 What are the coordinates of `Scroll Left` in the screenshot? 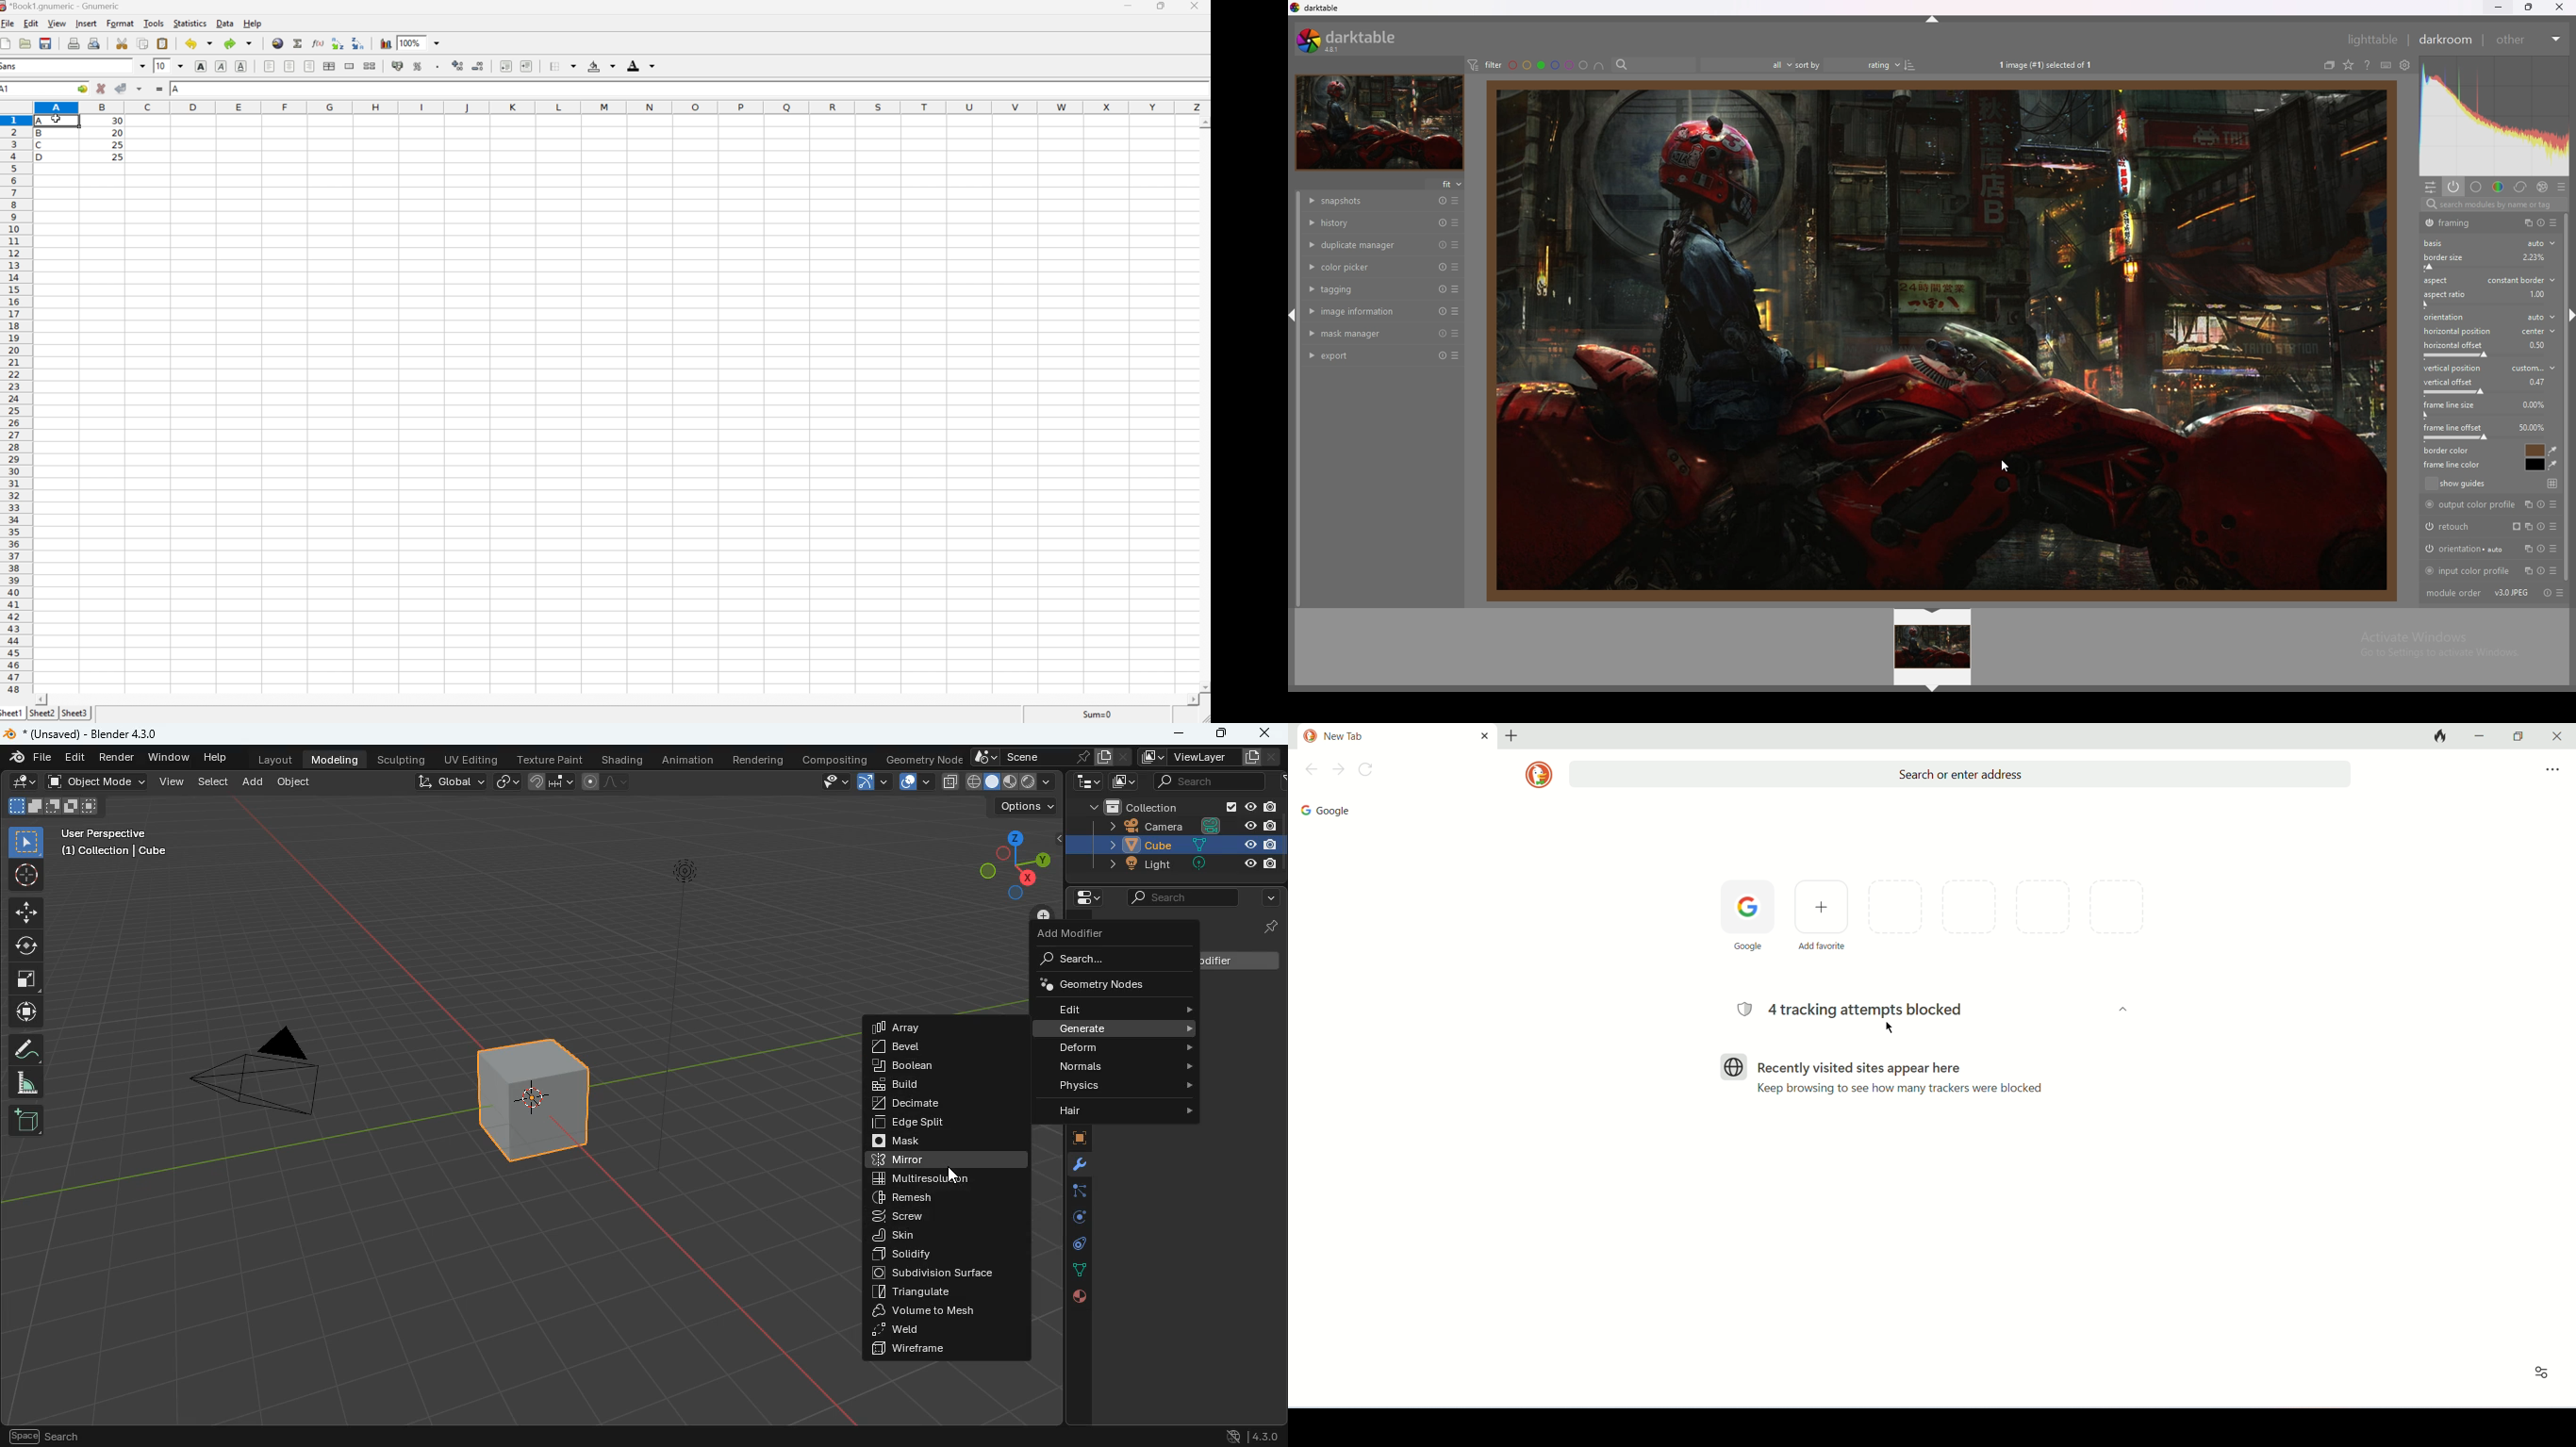 It's located at (43, 700).